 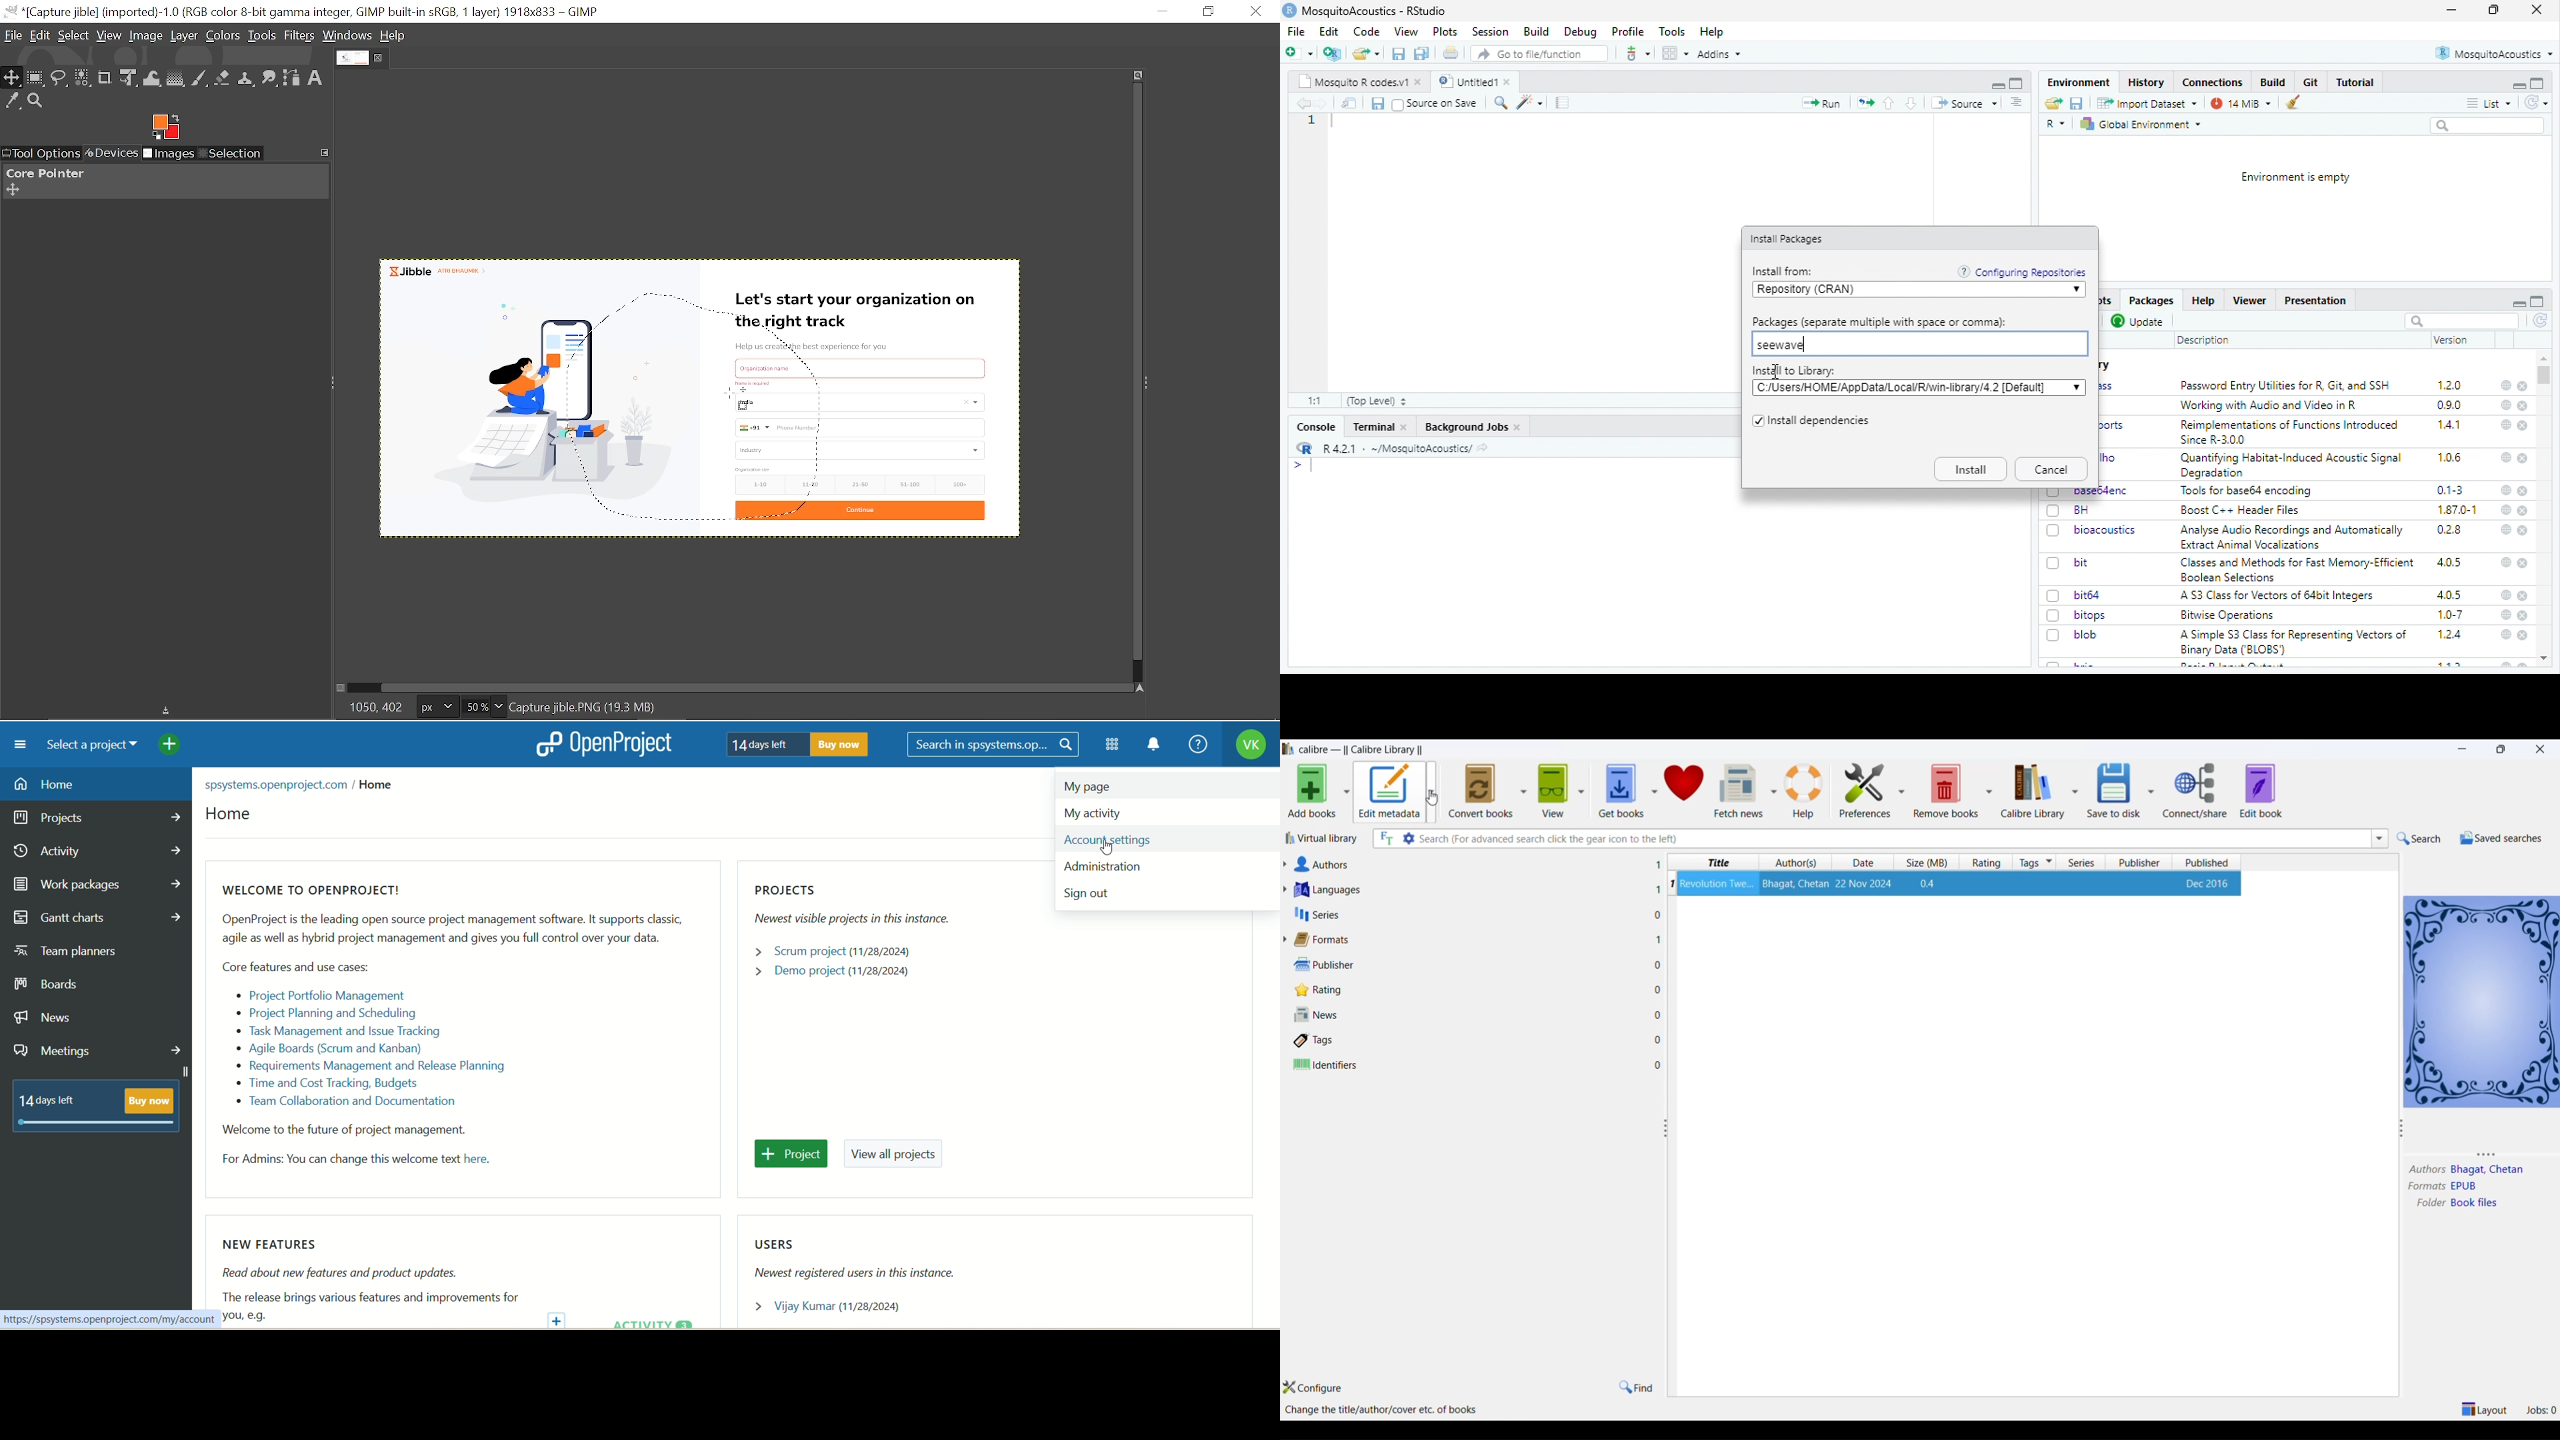 What do you see at coordinates (1377, 104) in the screenshot?
I see `save` at bounding box center [1377, 104].